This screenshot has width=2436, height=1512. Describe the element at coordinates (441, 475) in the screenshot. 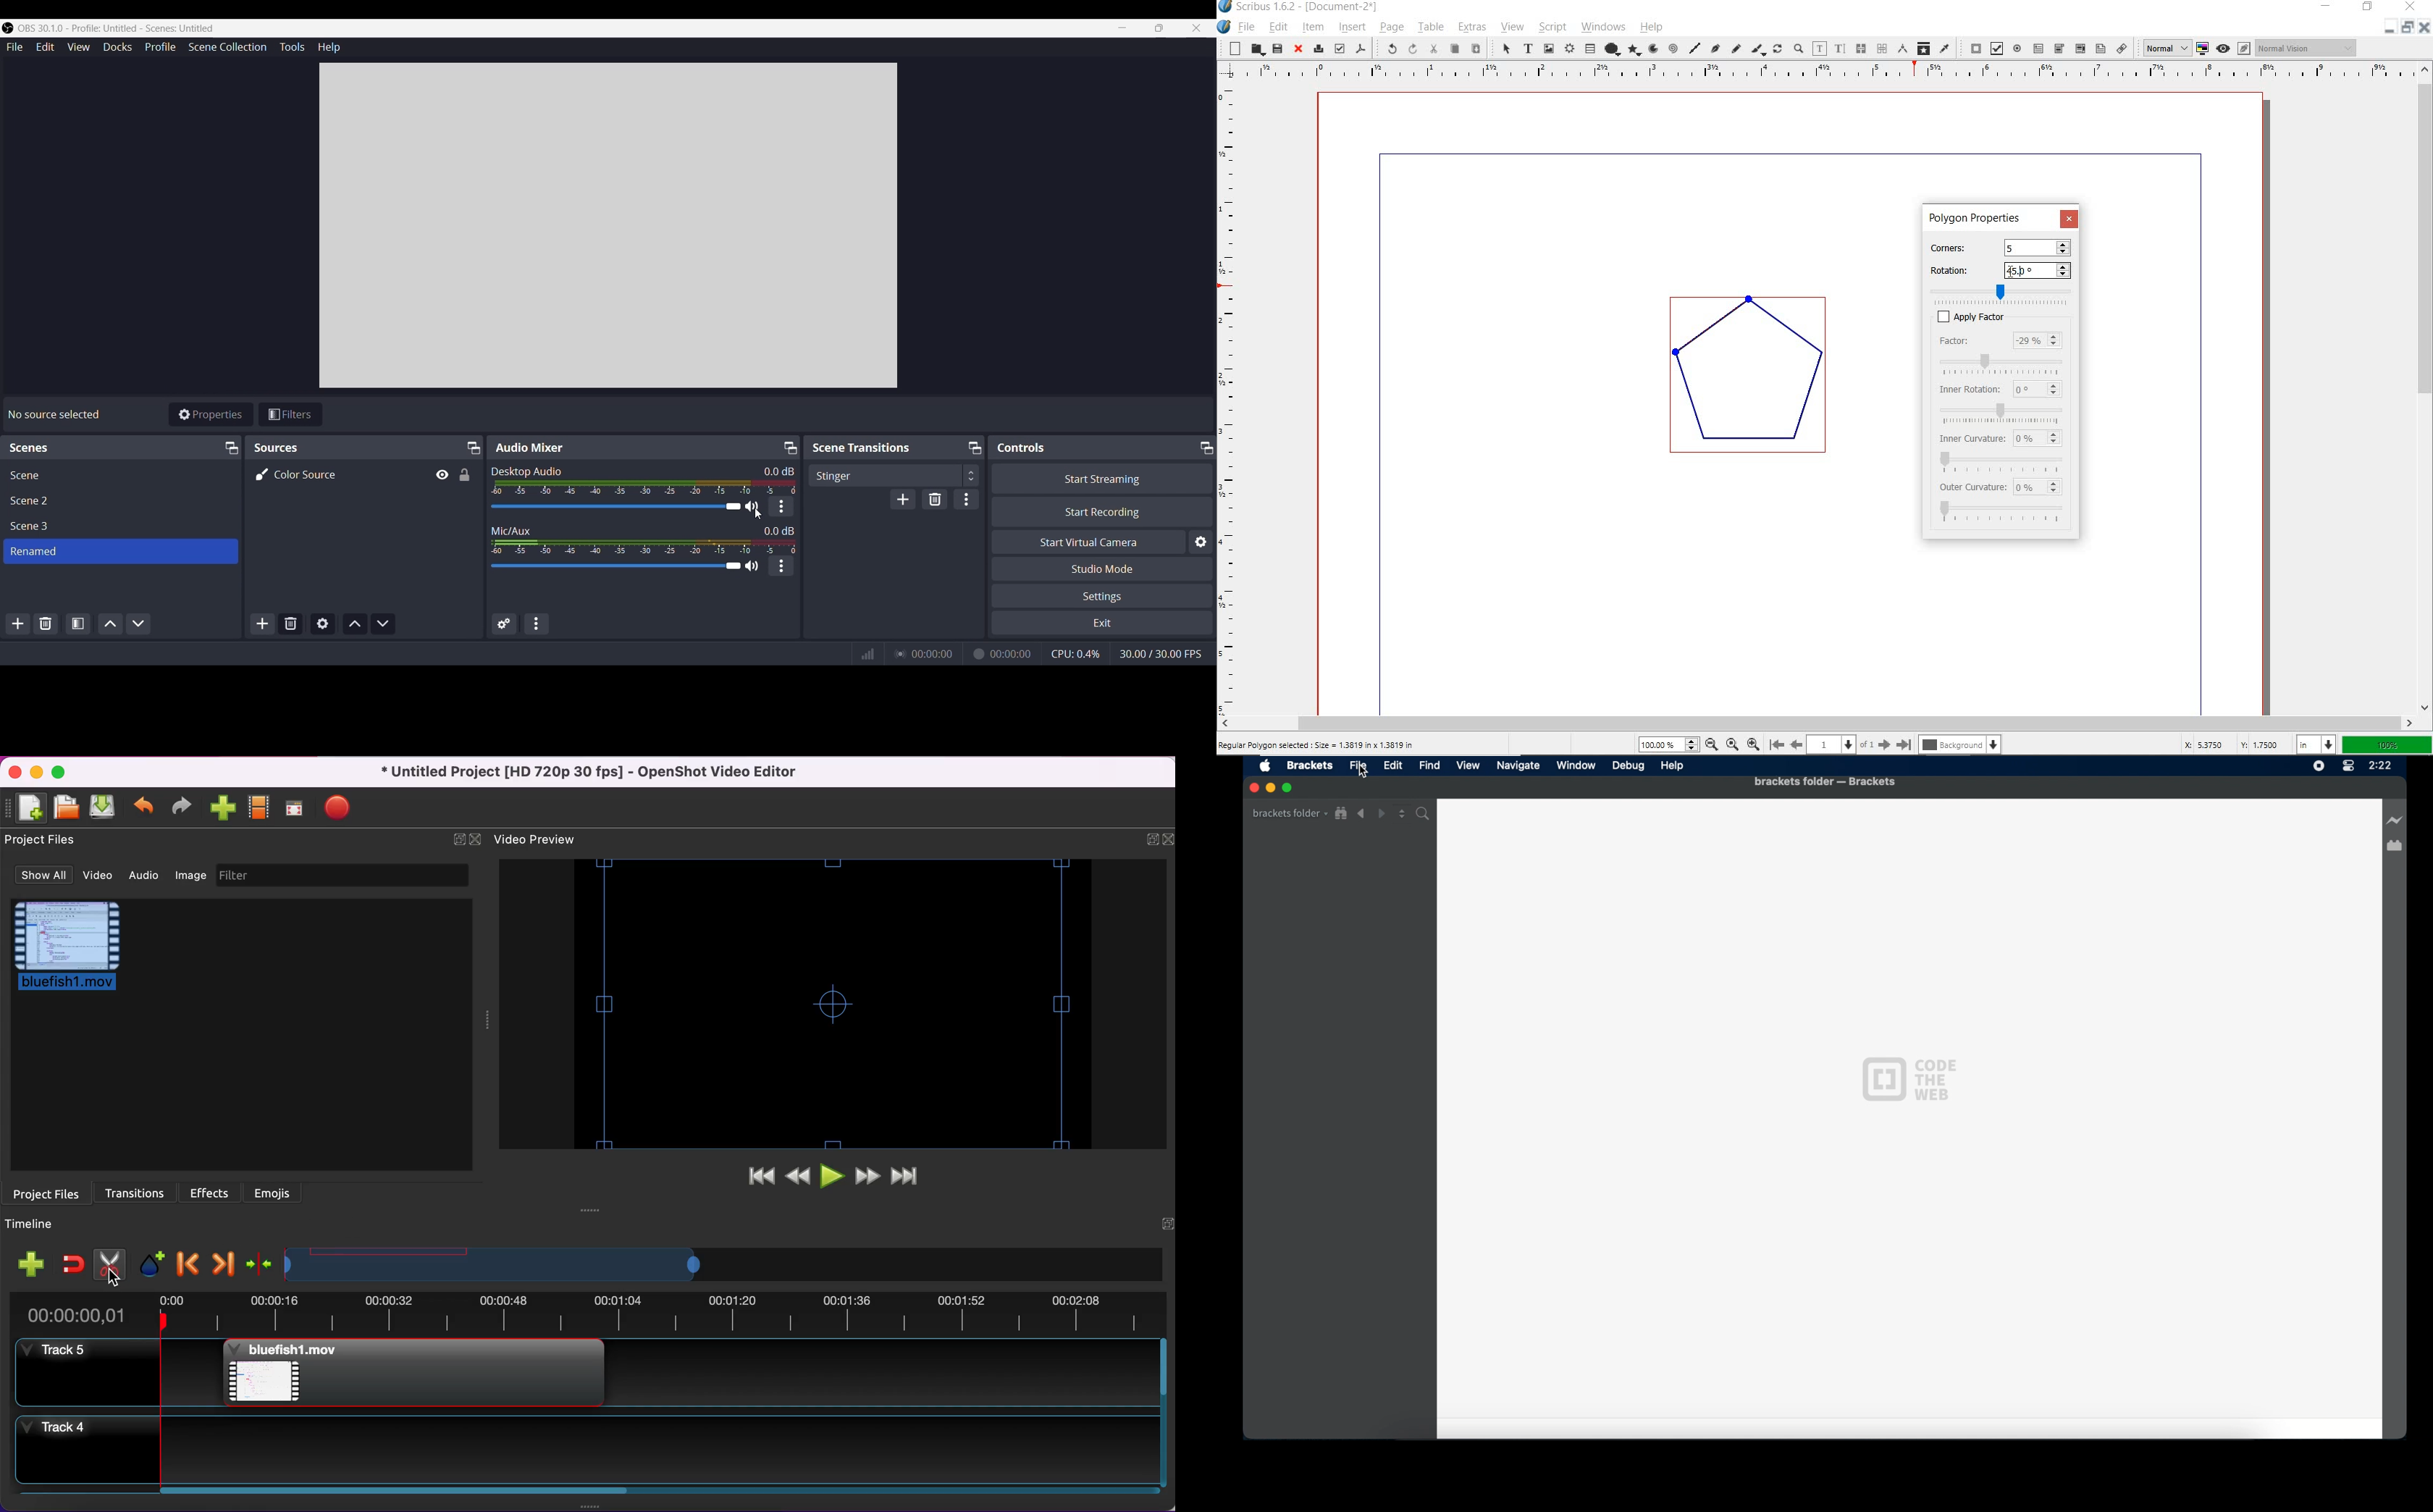

I see `View/Hide source on canvas` at that location.